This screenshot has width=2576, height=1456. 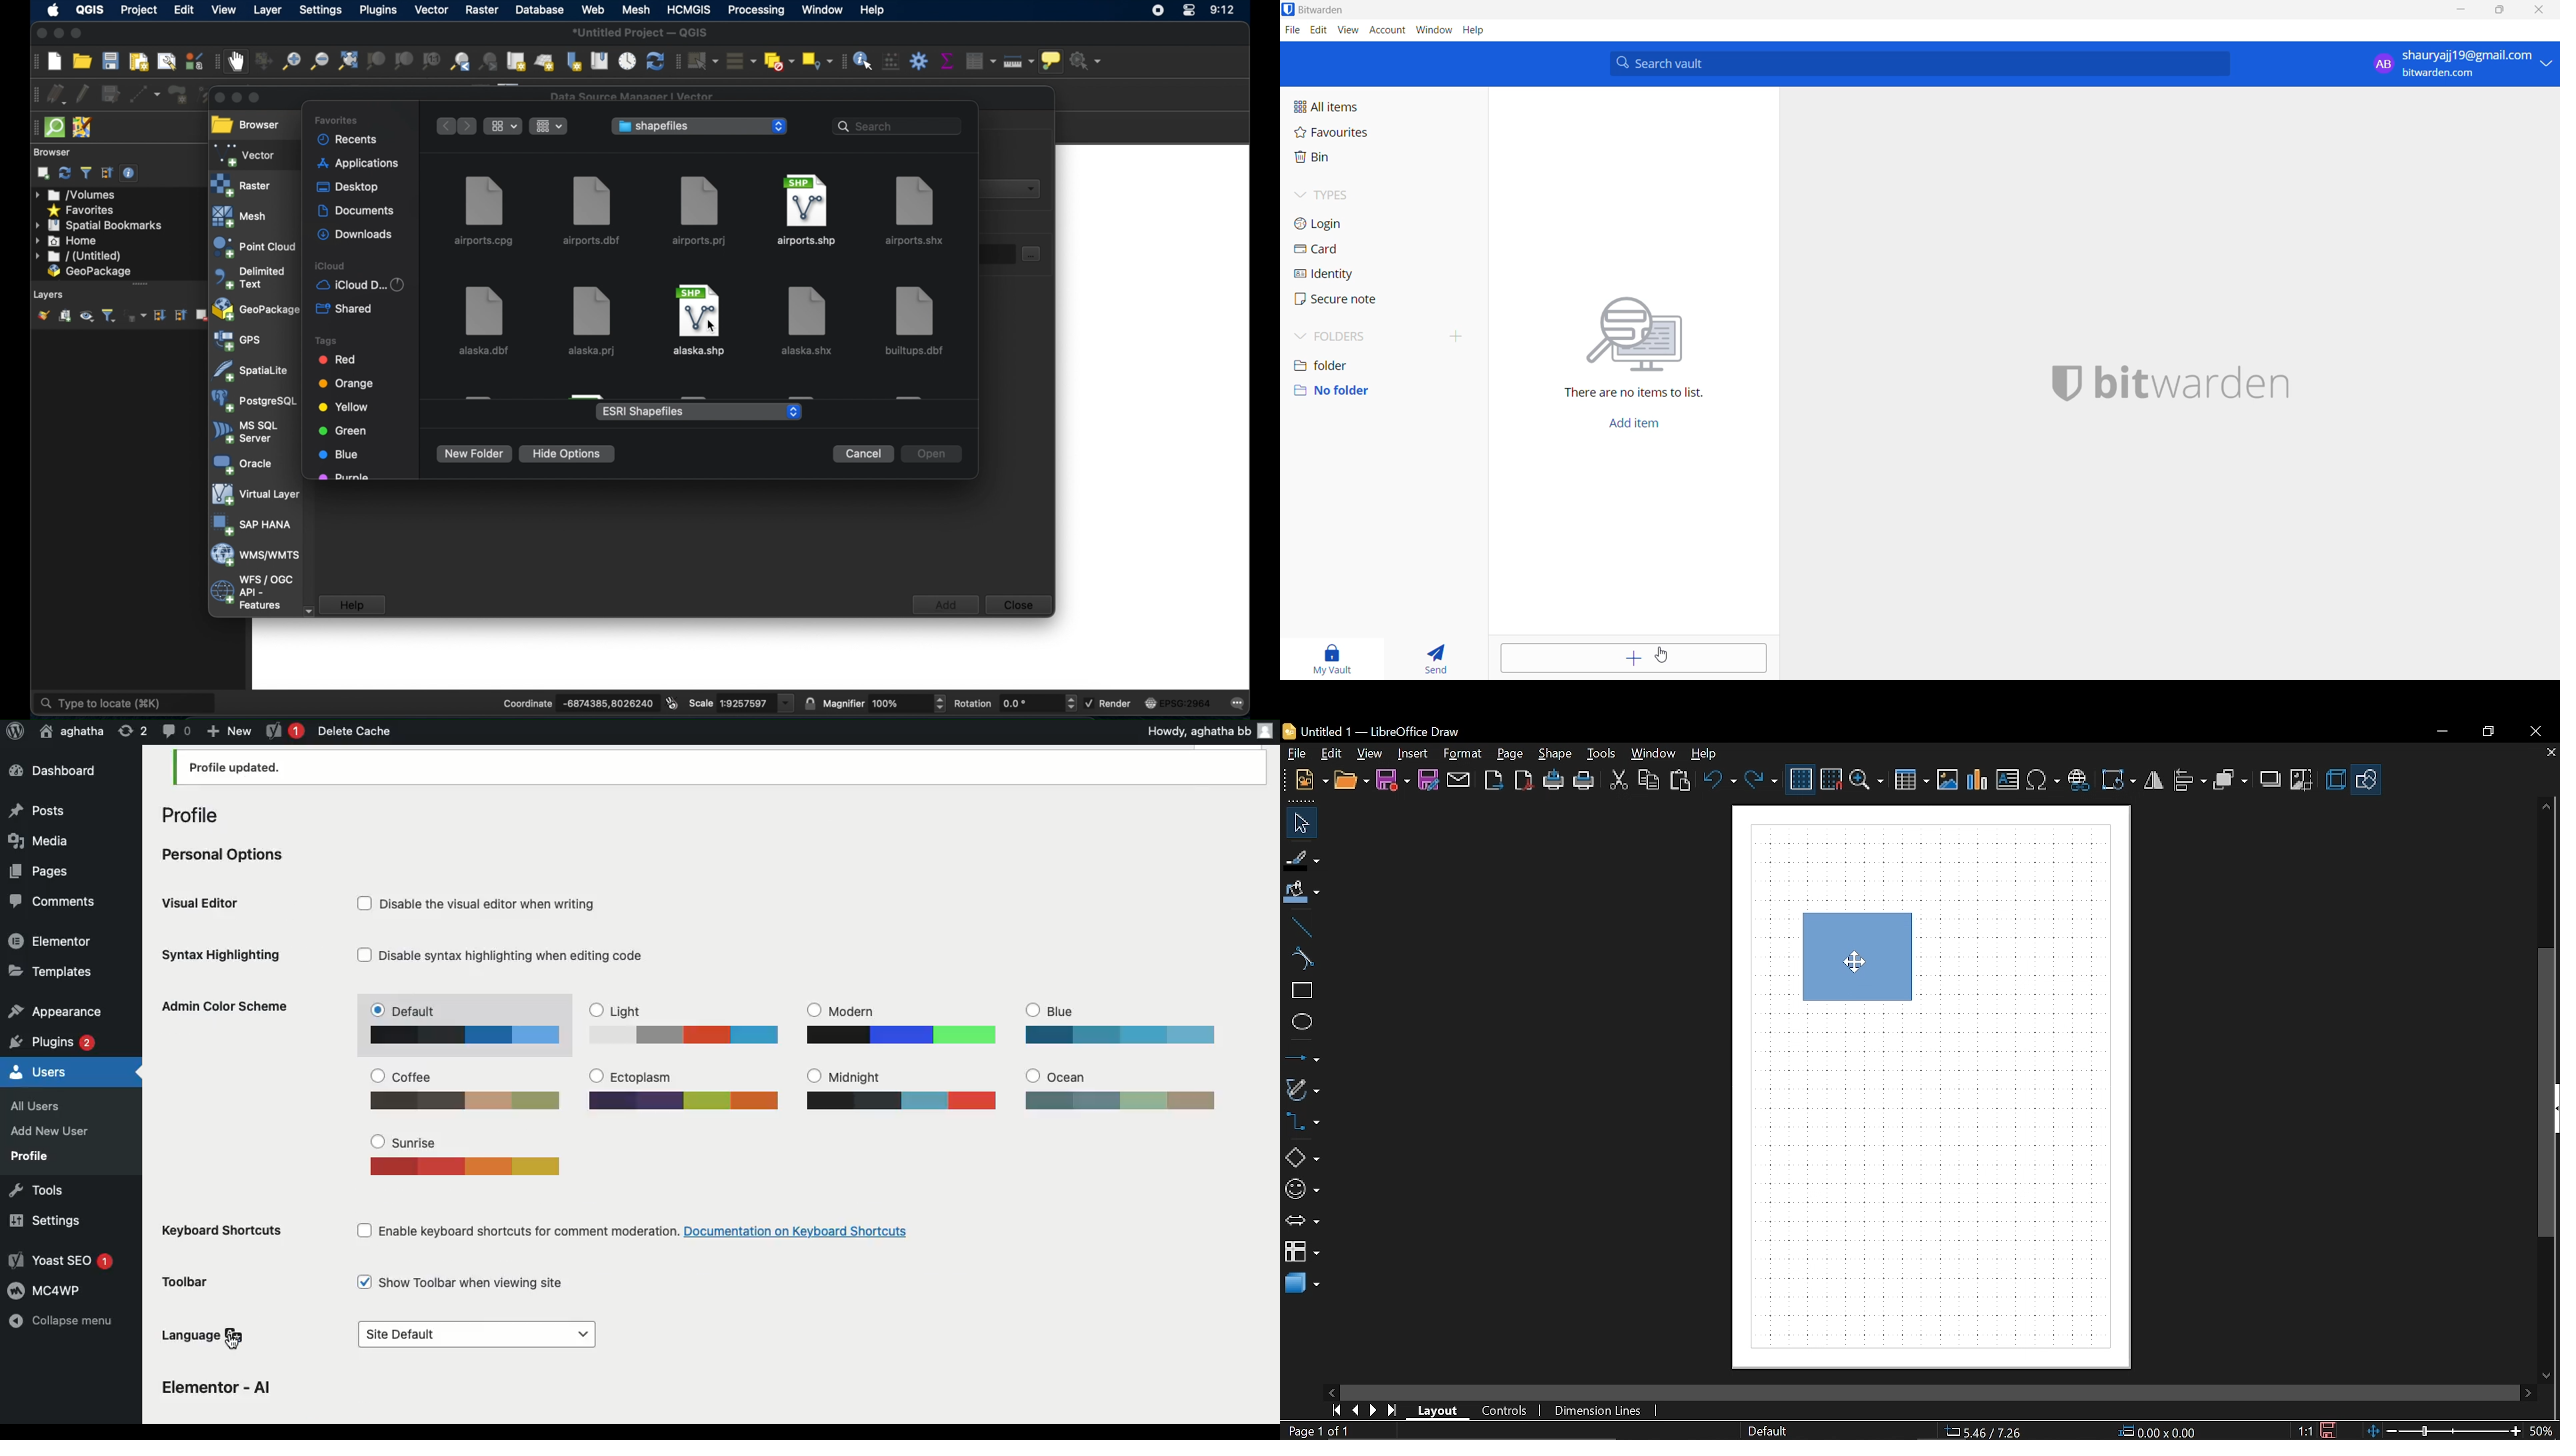 I want to click on New, so click(x=1312, y=782).